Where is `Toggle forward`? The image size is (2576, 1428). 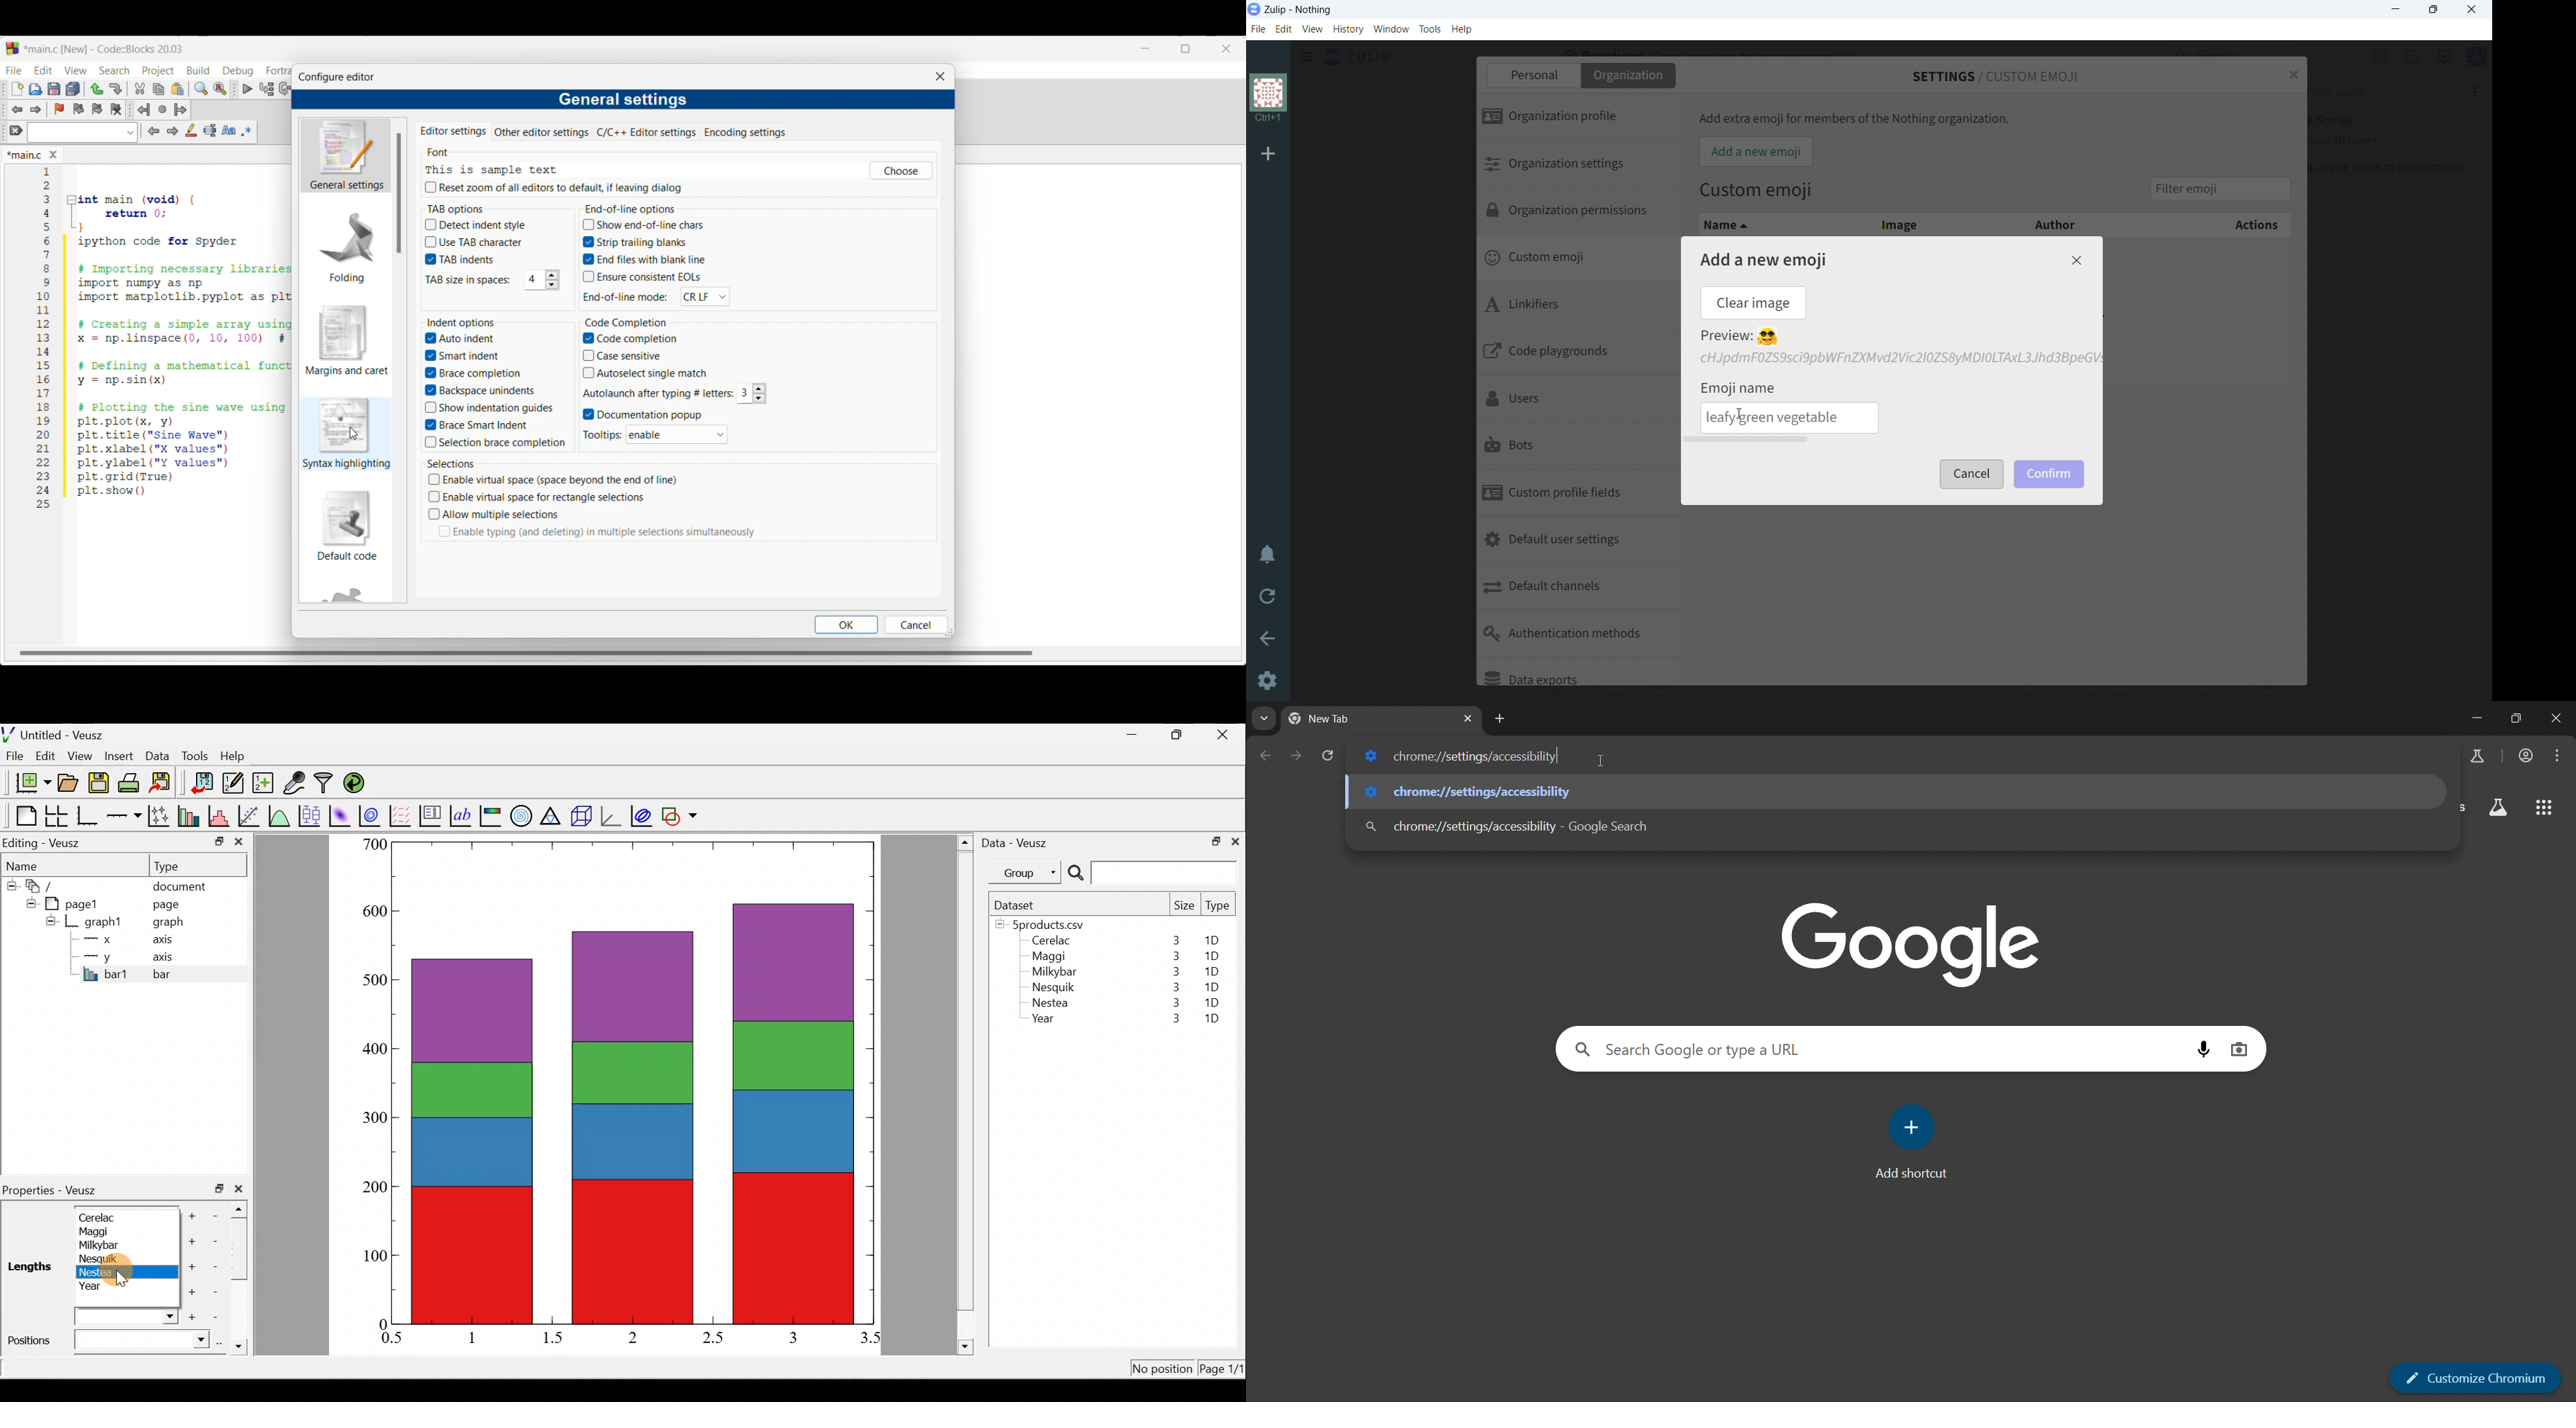 Toggle forward is located at coordinates (36, 110).